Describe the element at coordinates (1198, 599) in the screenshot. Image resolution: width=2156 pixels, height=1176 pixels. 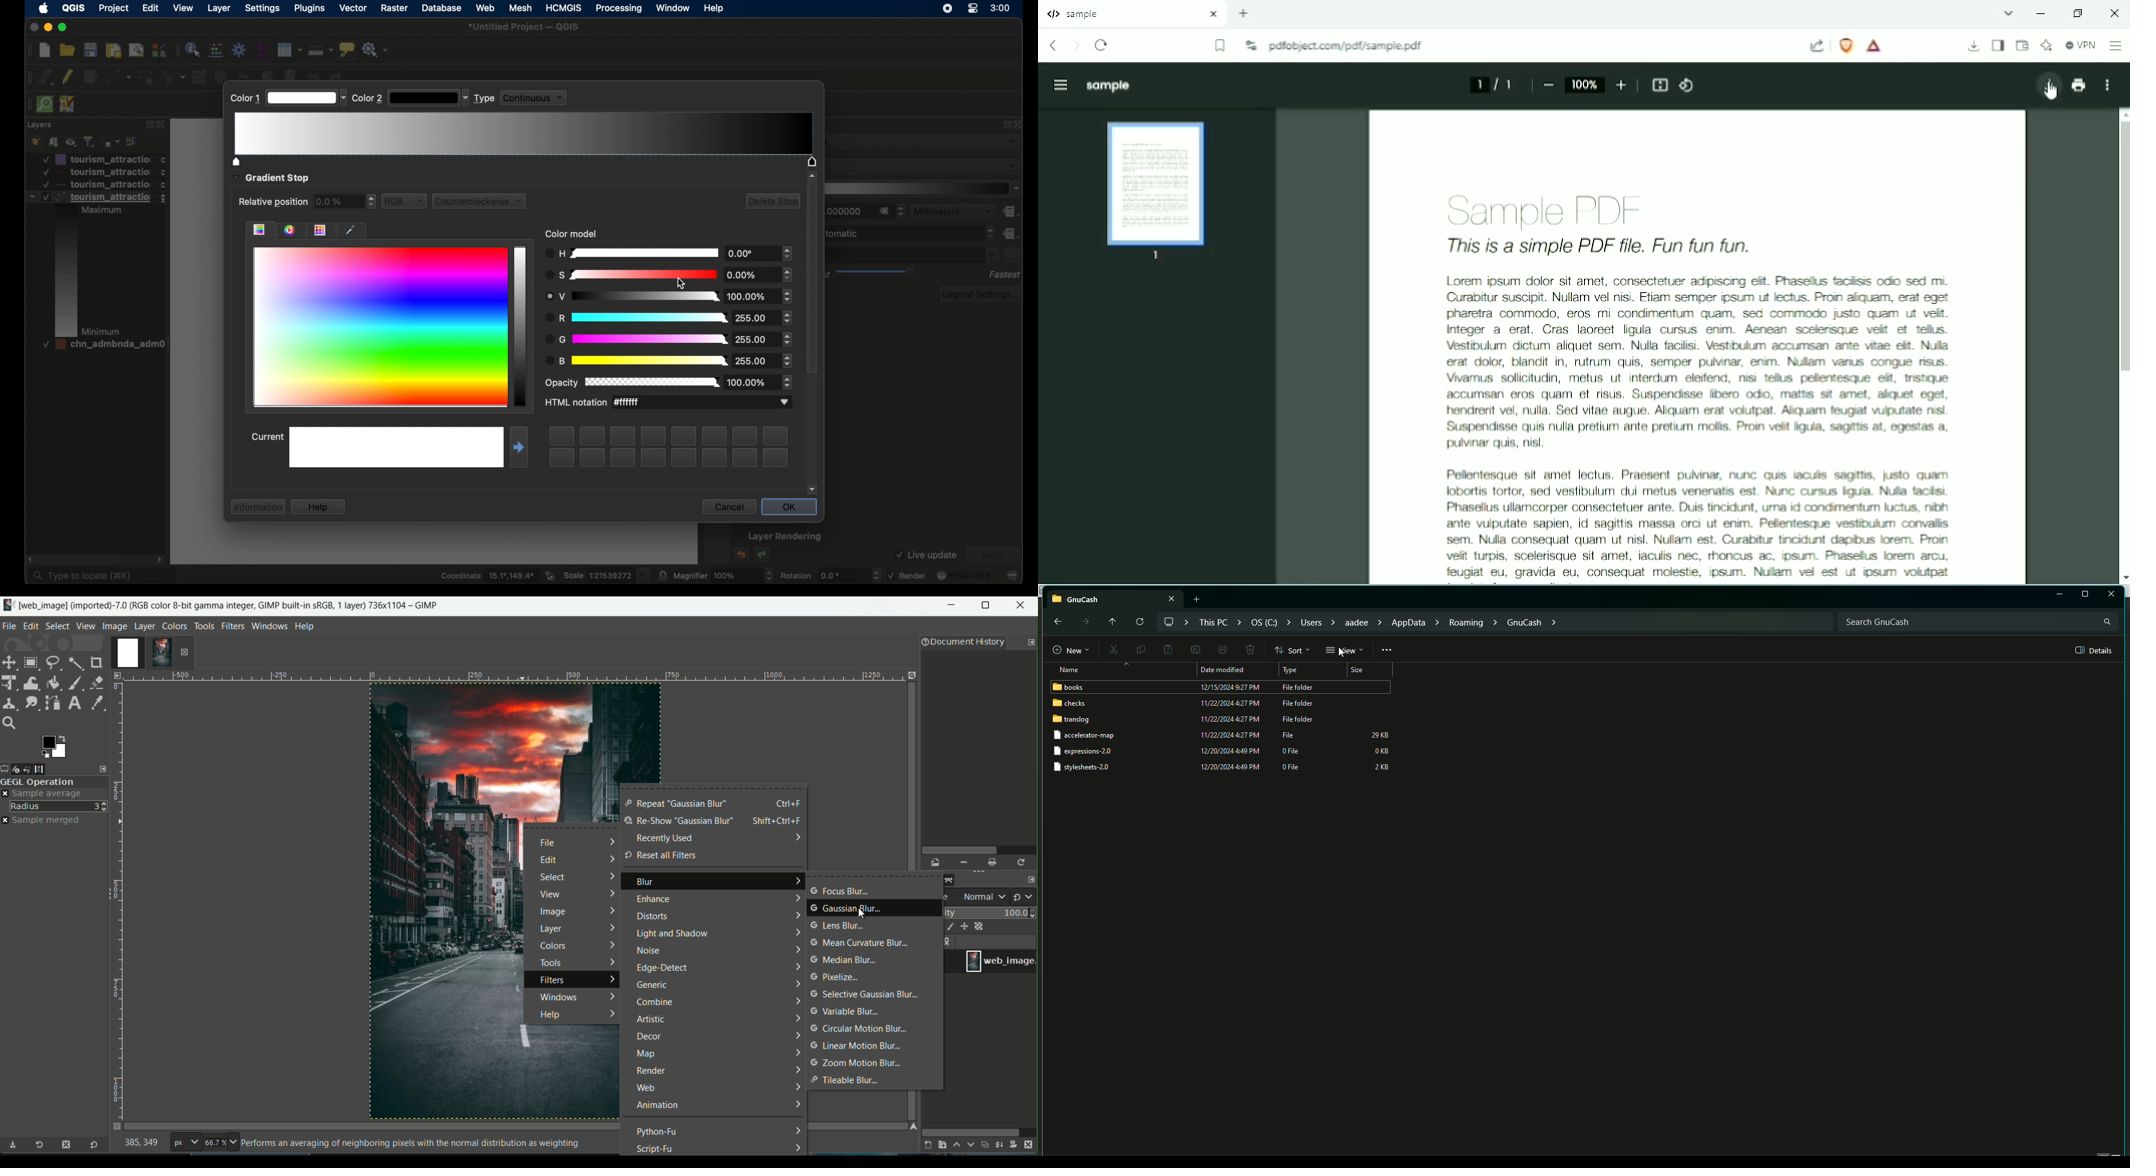
I see `New tab` at that location.